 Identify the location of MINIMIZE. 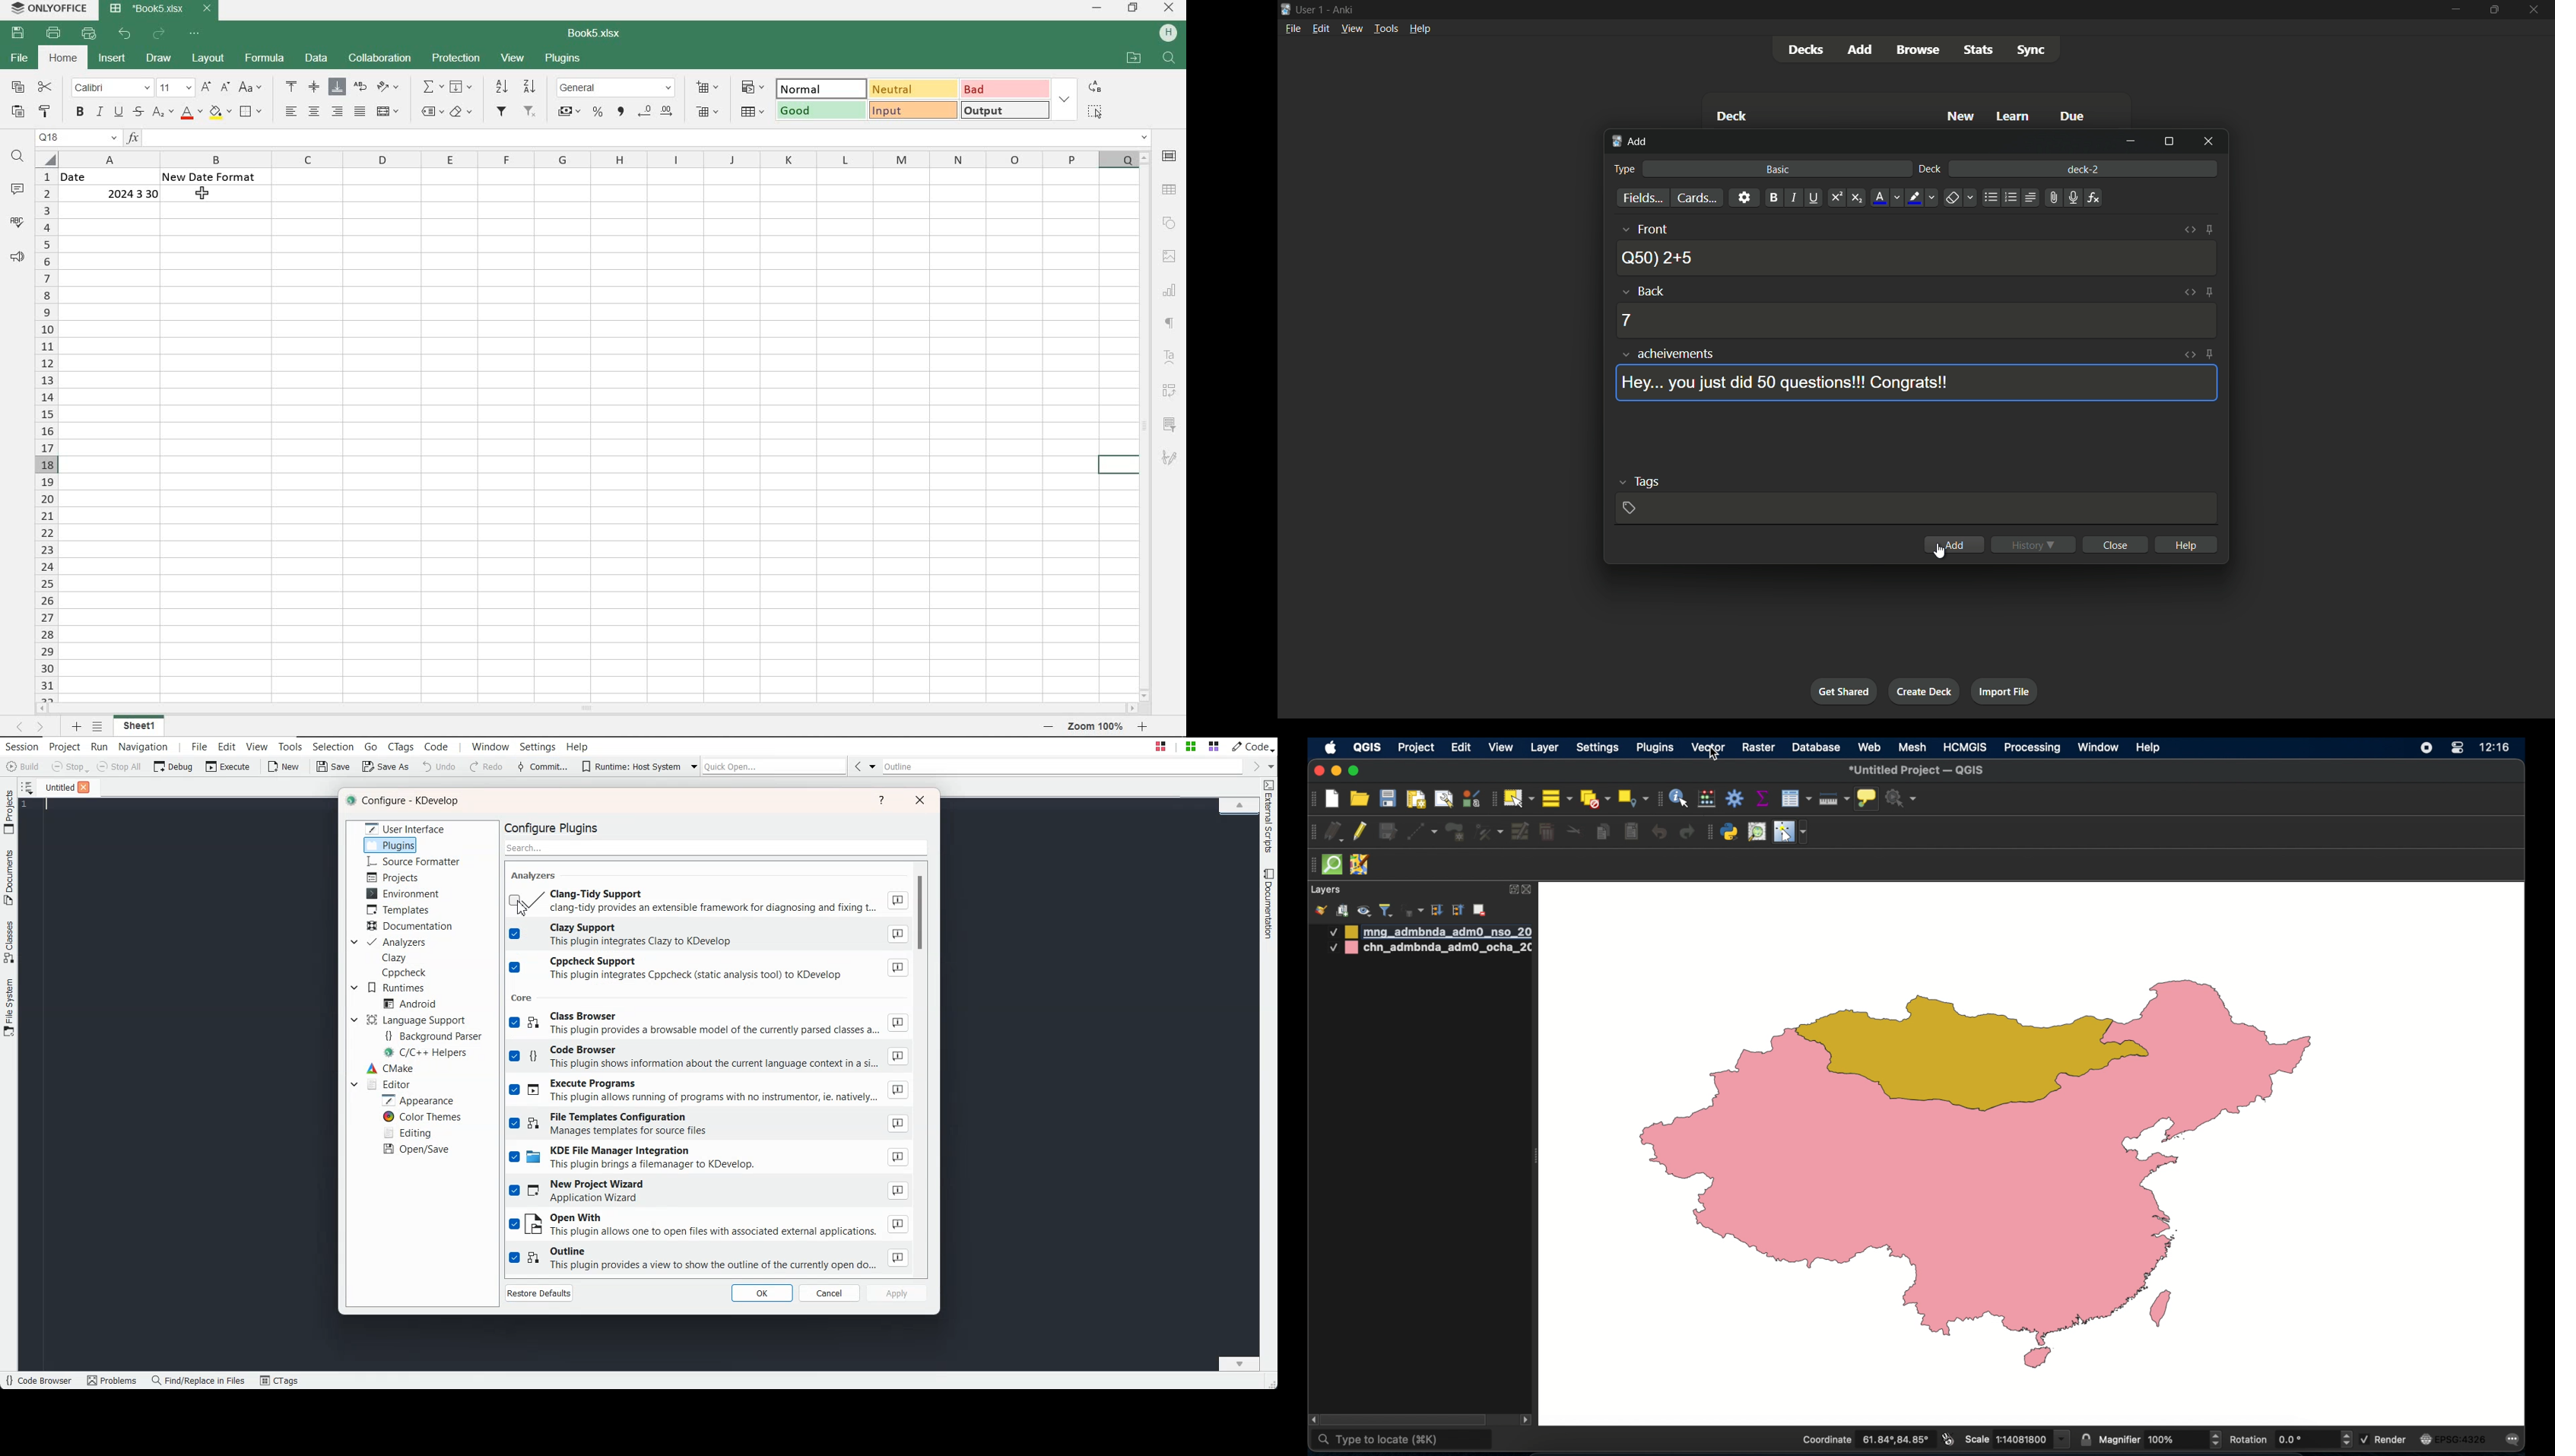
(1098, 9).